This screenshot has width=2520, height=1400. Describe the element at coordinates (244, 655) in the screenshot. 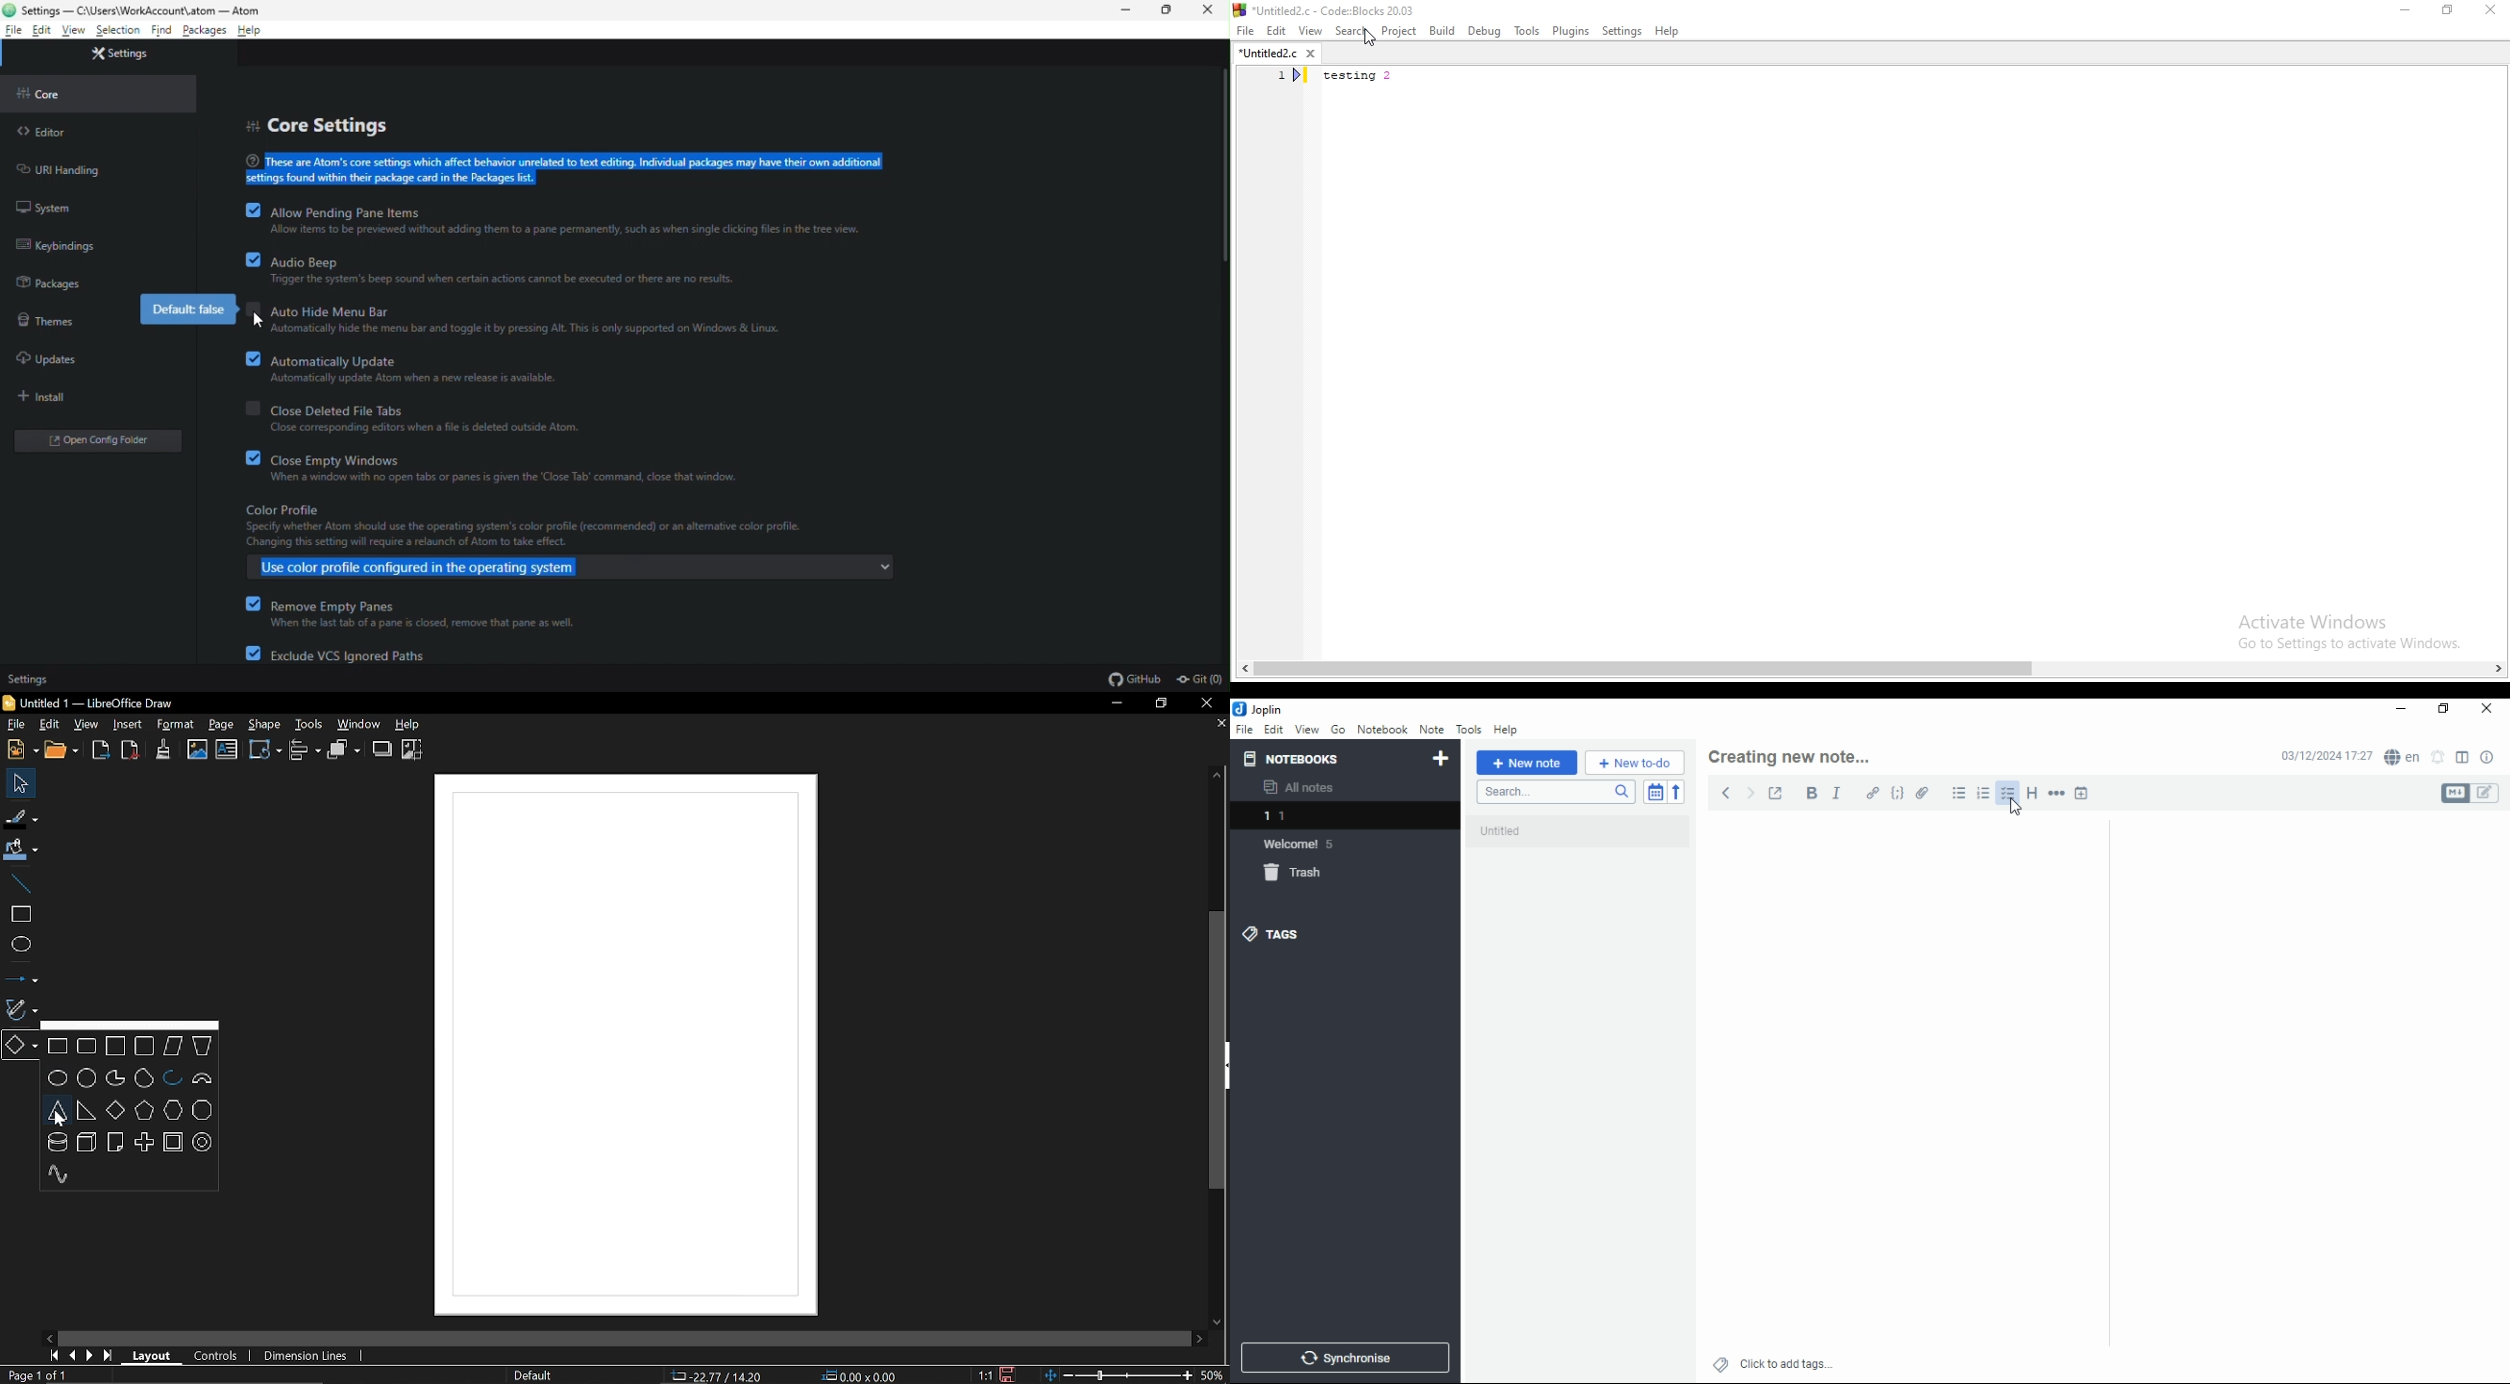

I see `checkbox` at that location.